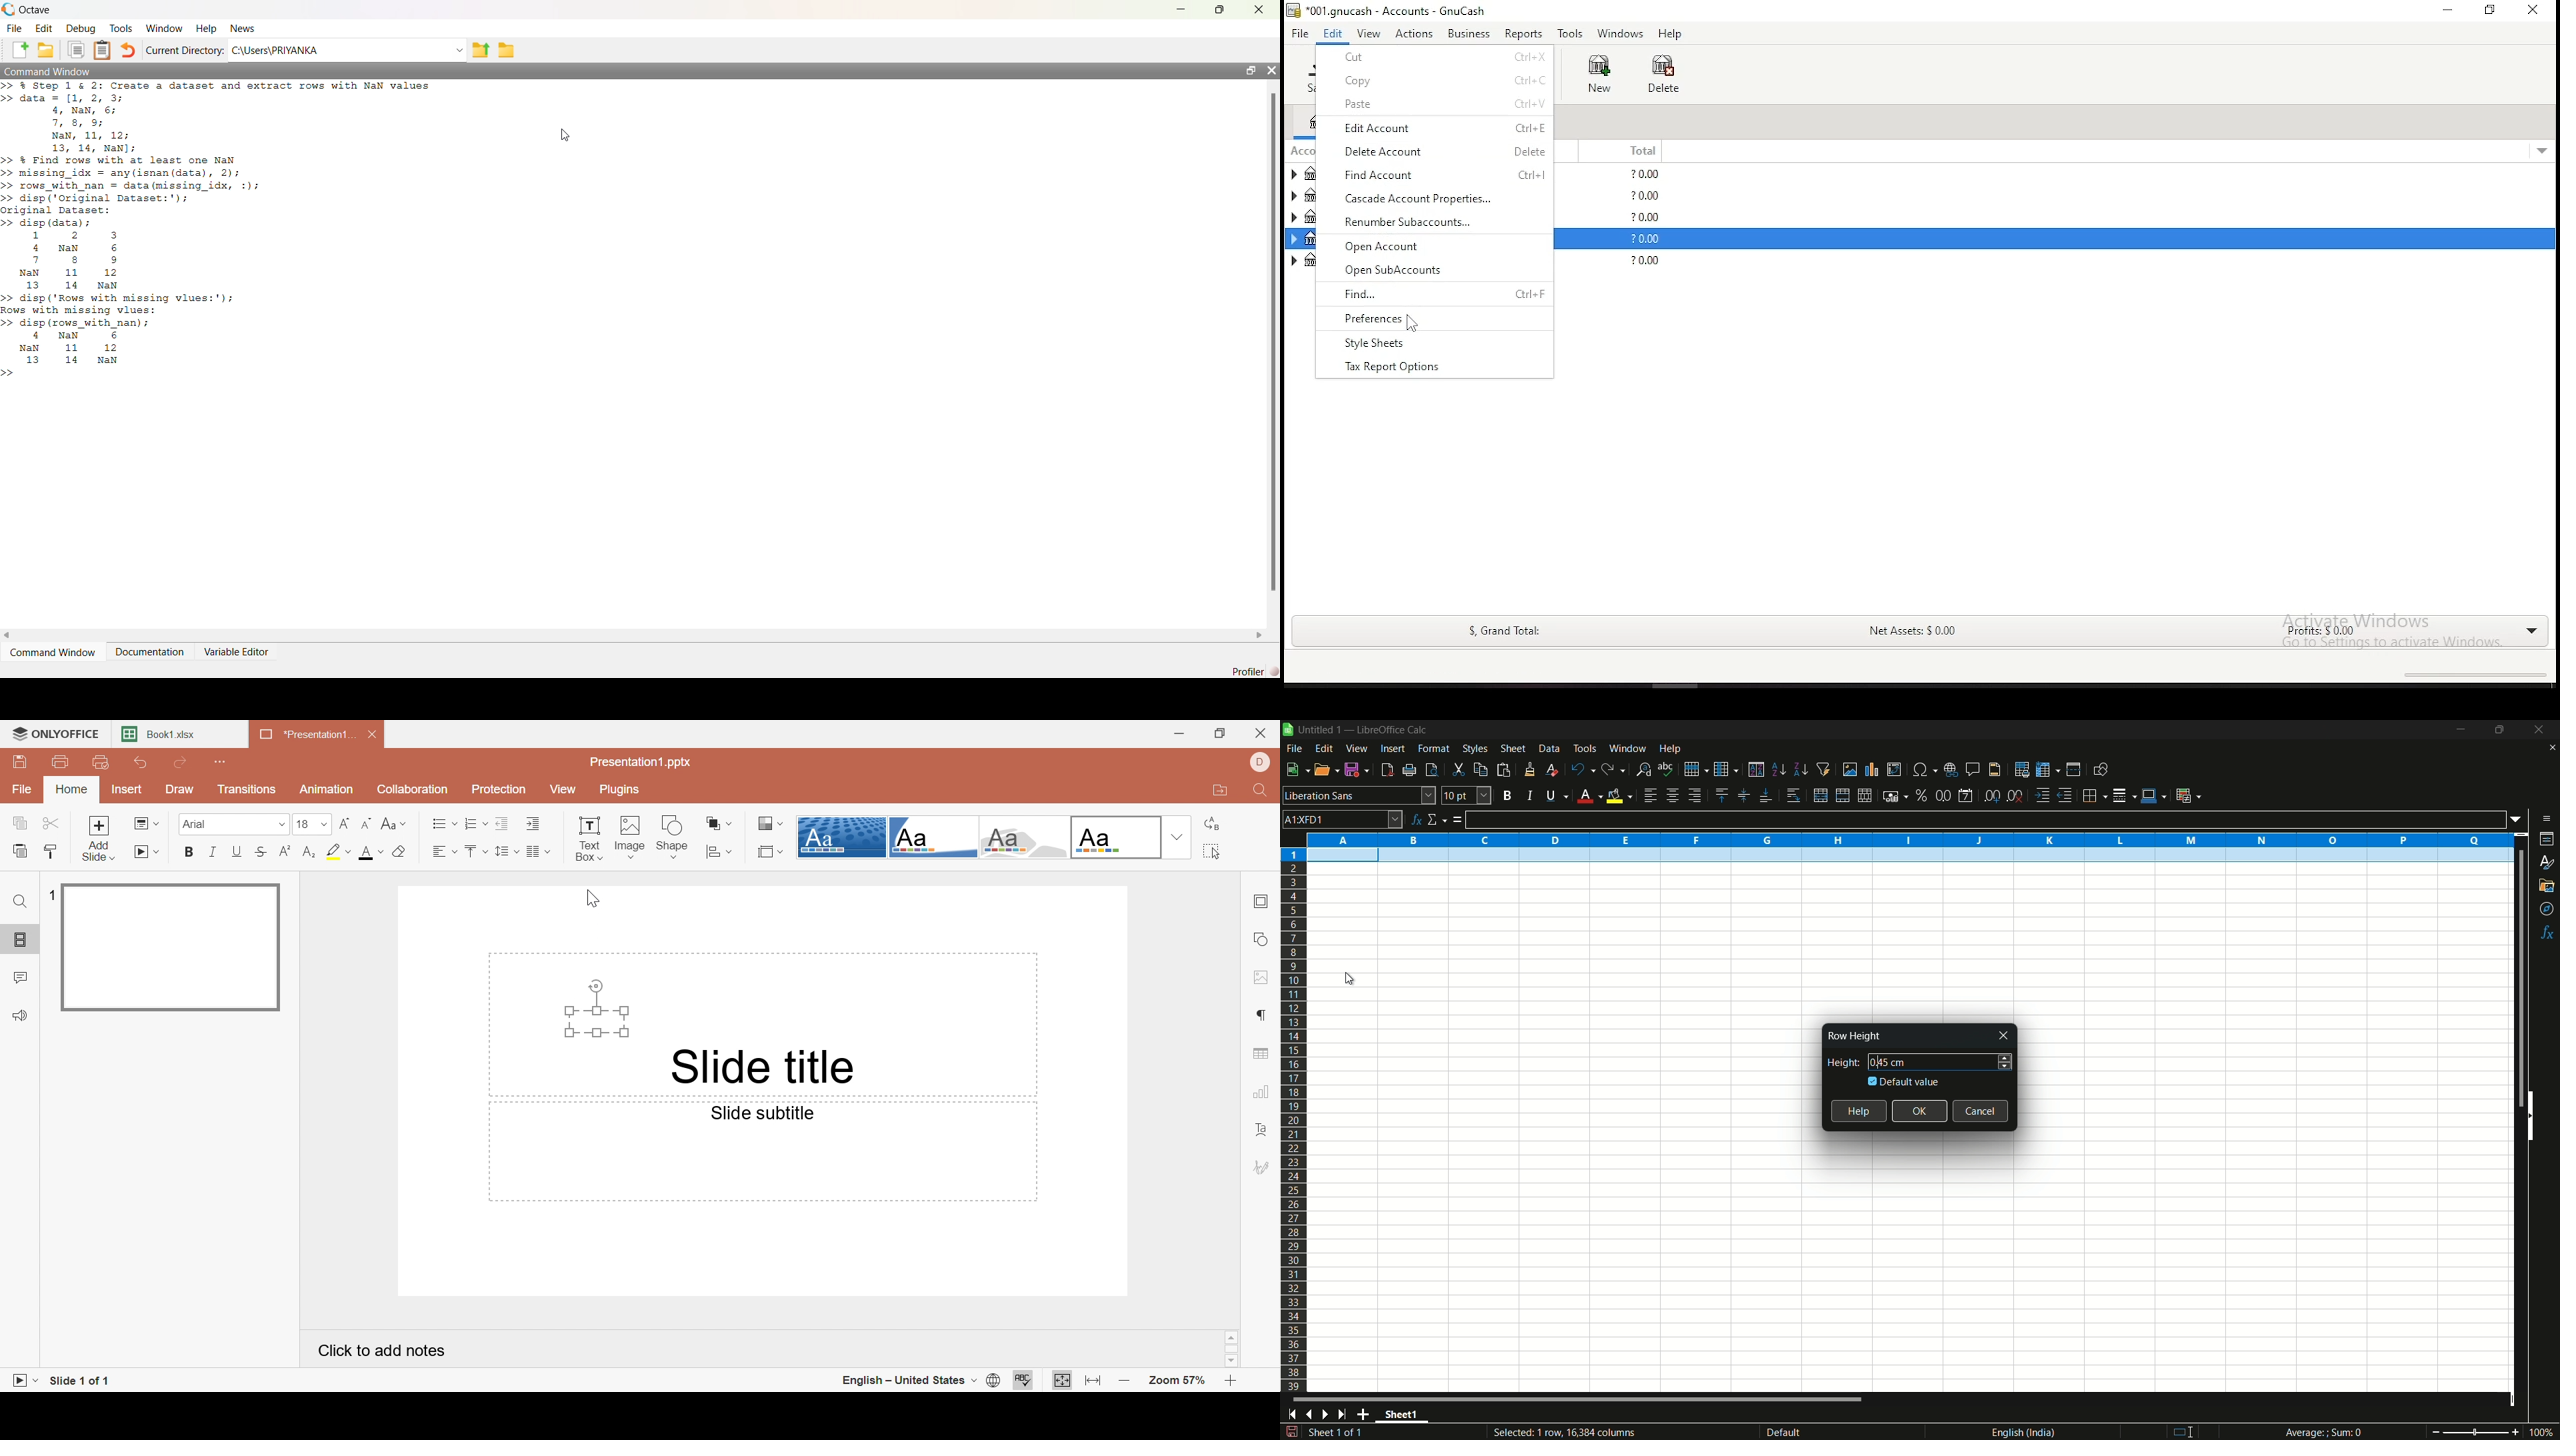 The image size is (2576, 1456). Describe the element at coordinates (1423, 342) in the screenshot. I see `style sheets` at that location.